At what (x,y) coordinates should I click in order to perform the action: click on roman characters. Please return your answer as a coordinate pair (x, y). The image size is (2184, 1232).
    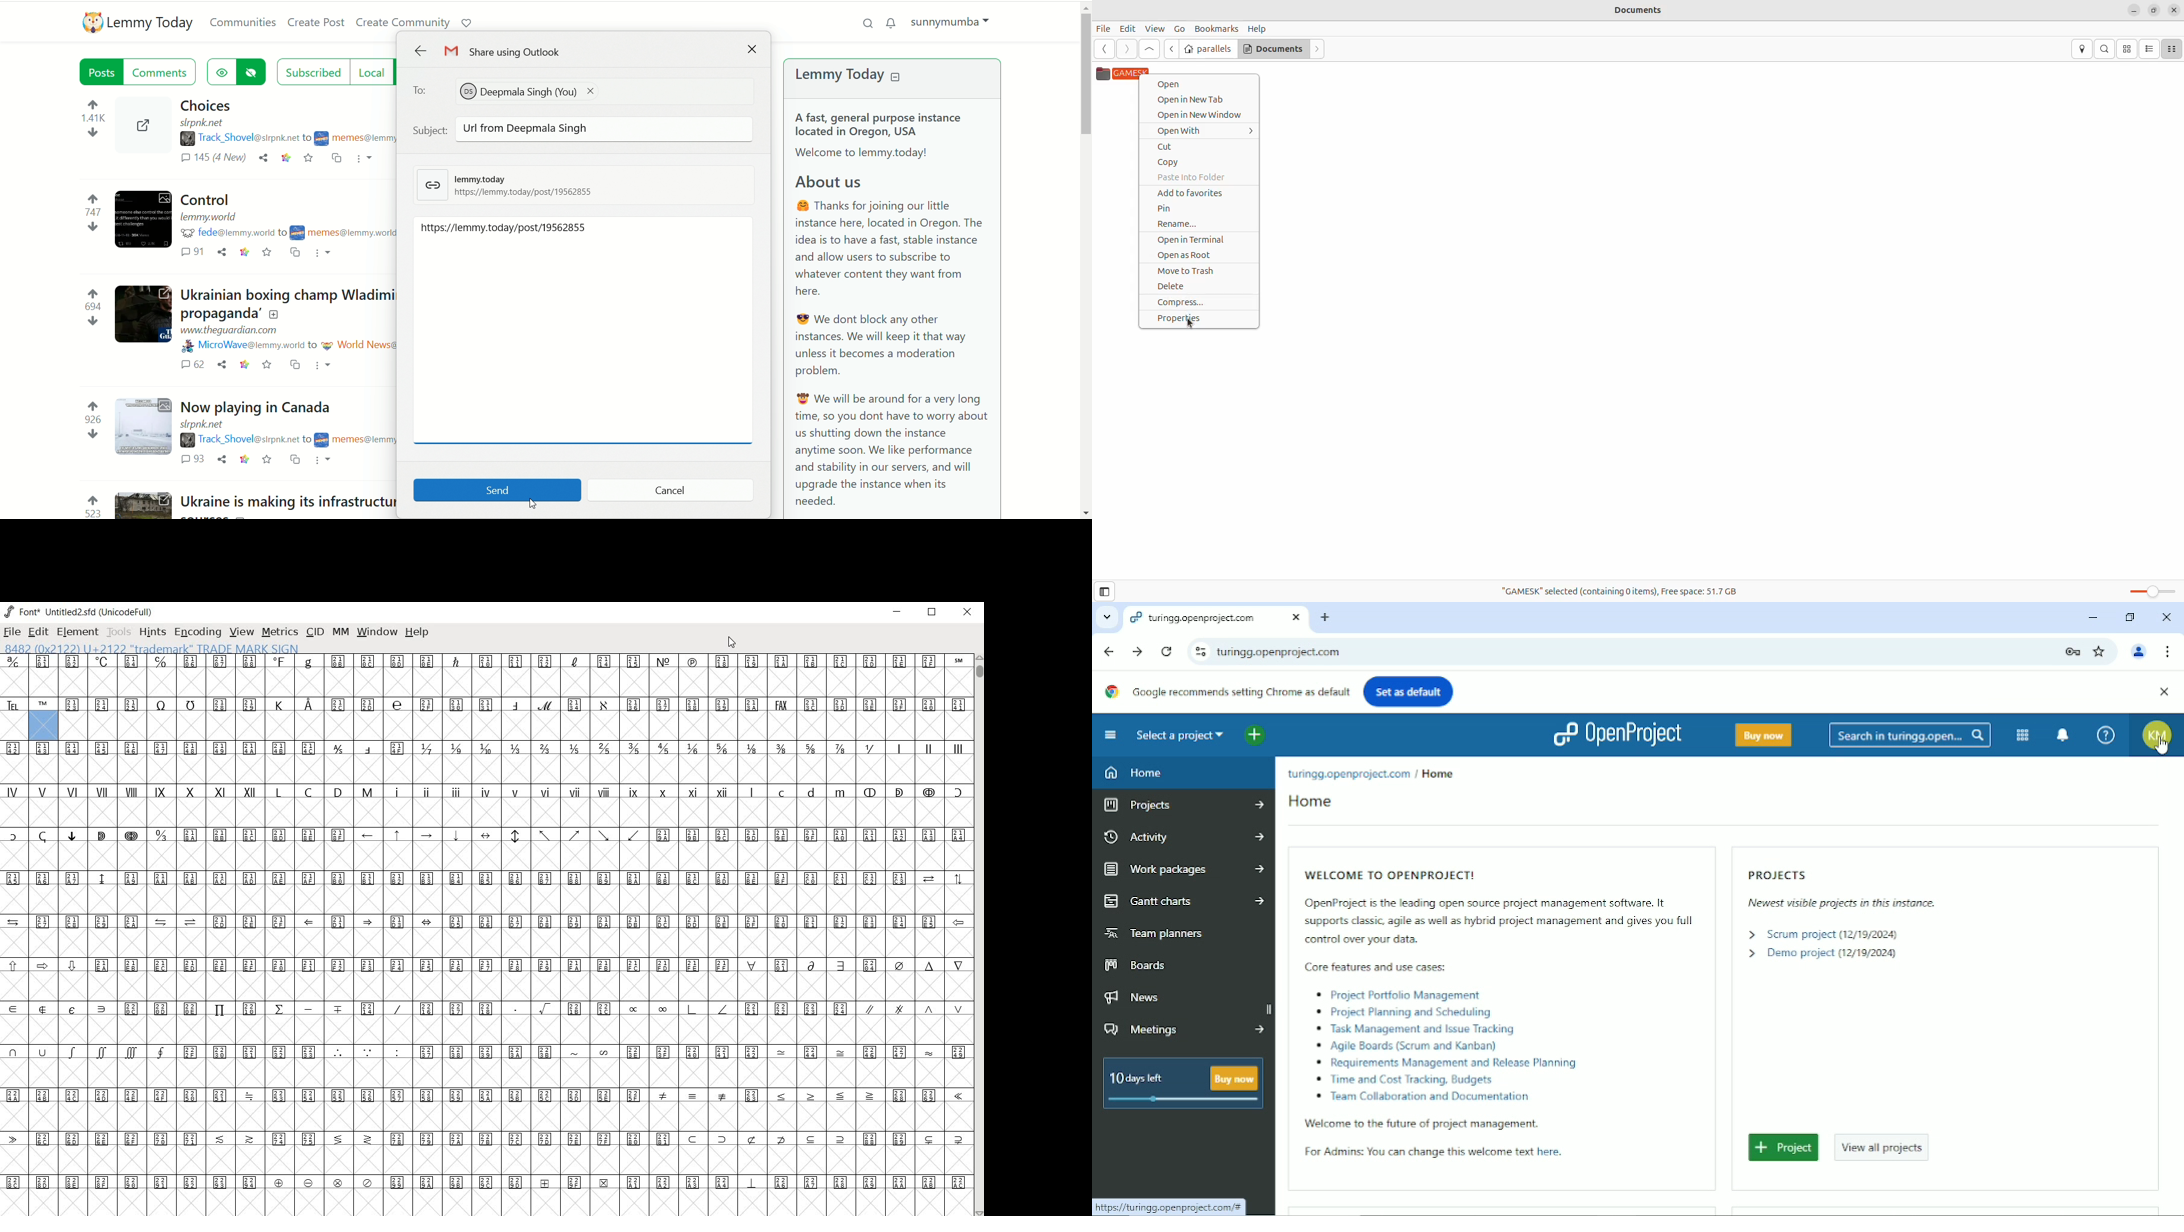
    Looking at the image, I should click on (367, 806).